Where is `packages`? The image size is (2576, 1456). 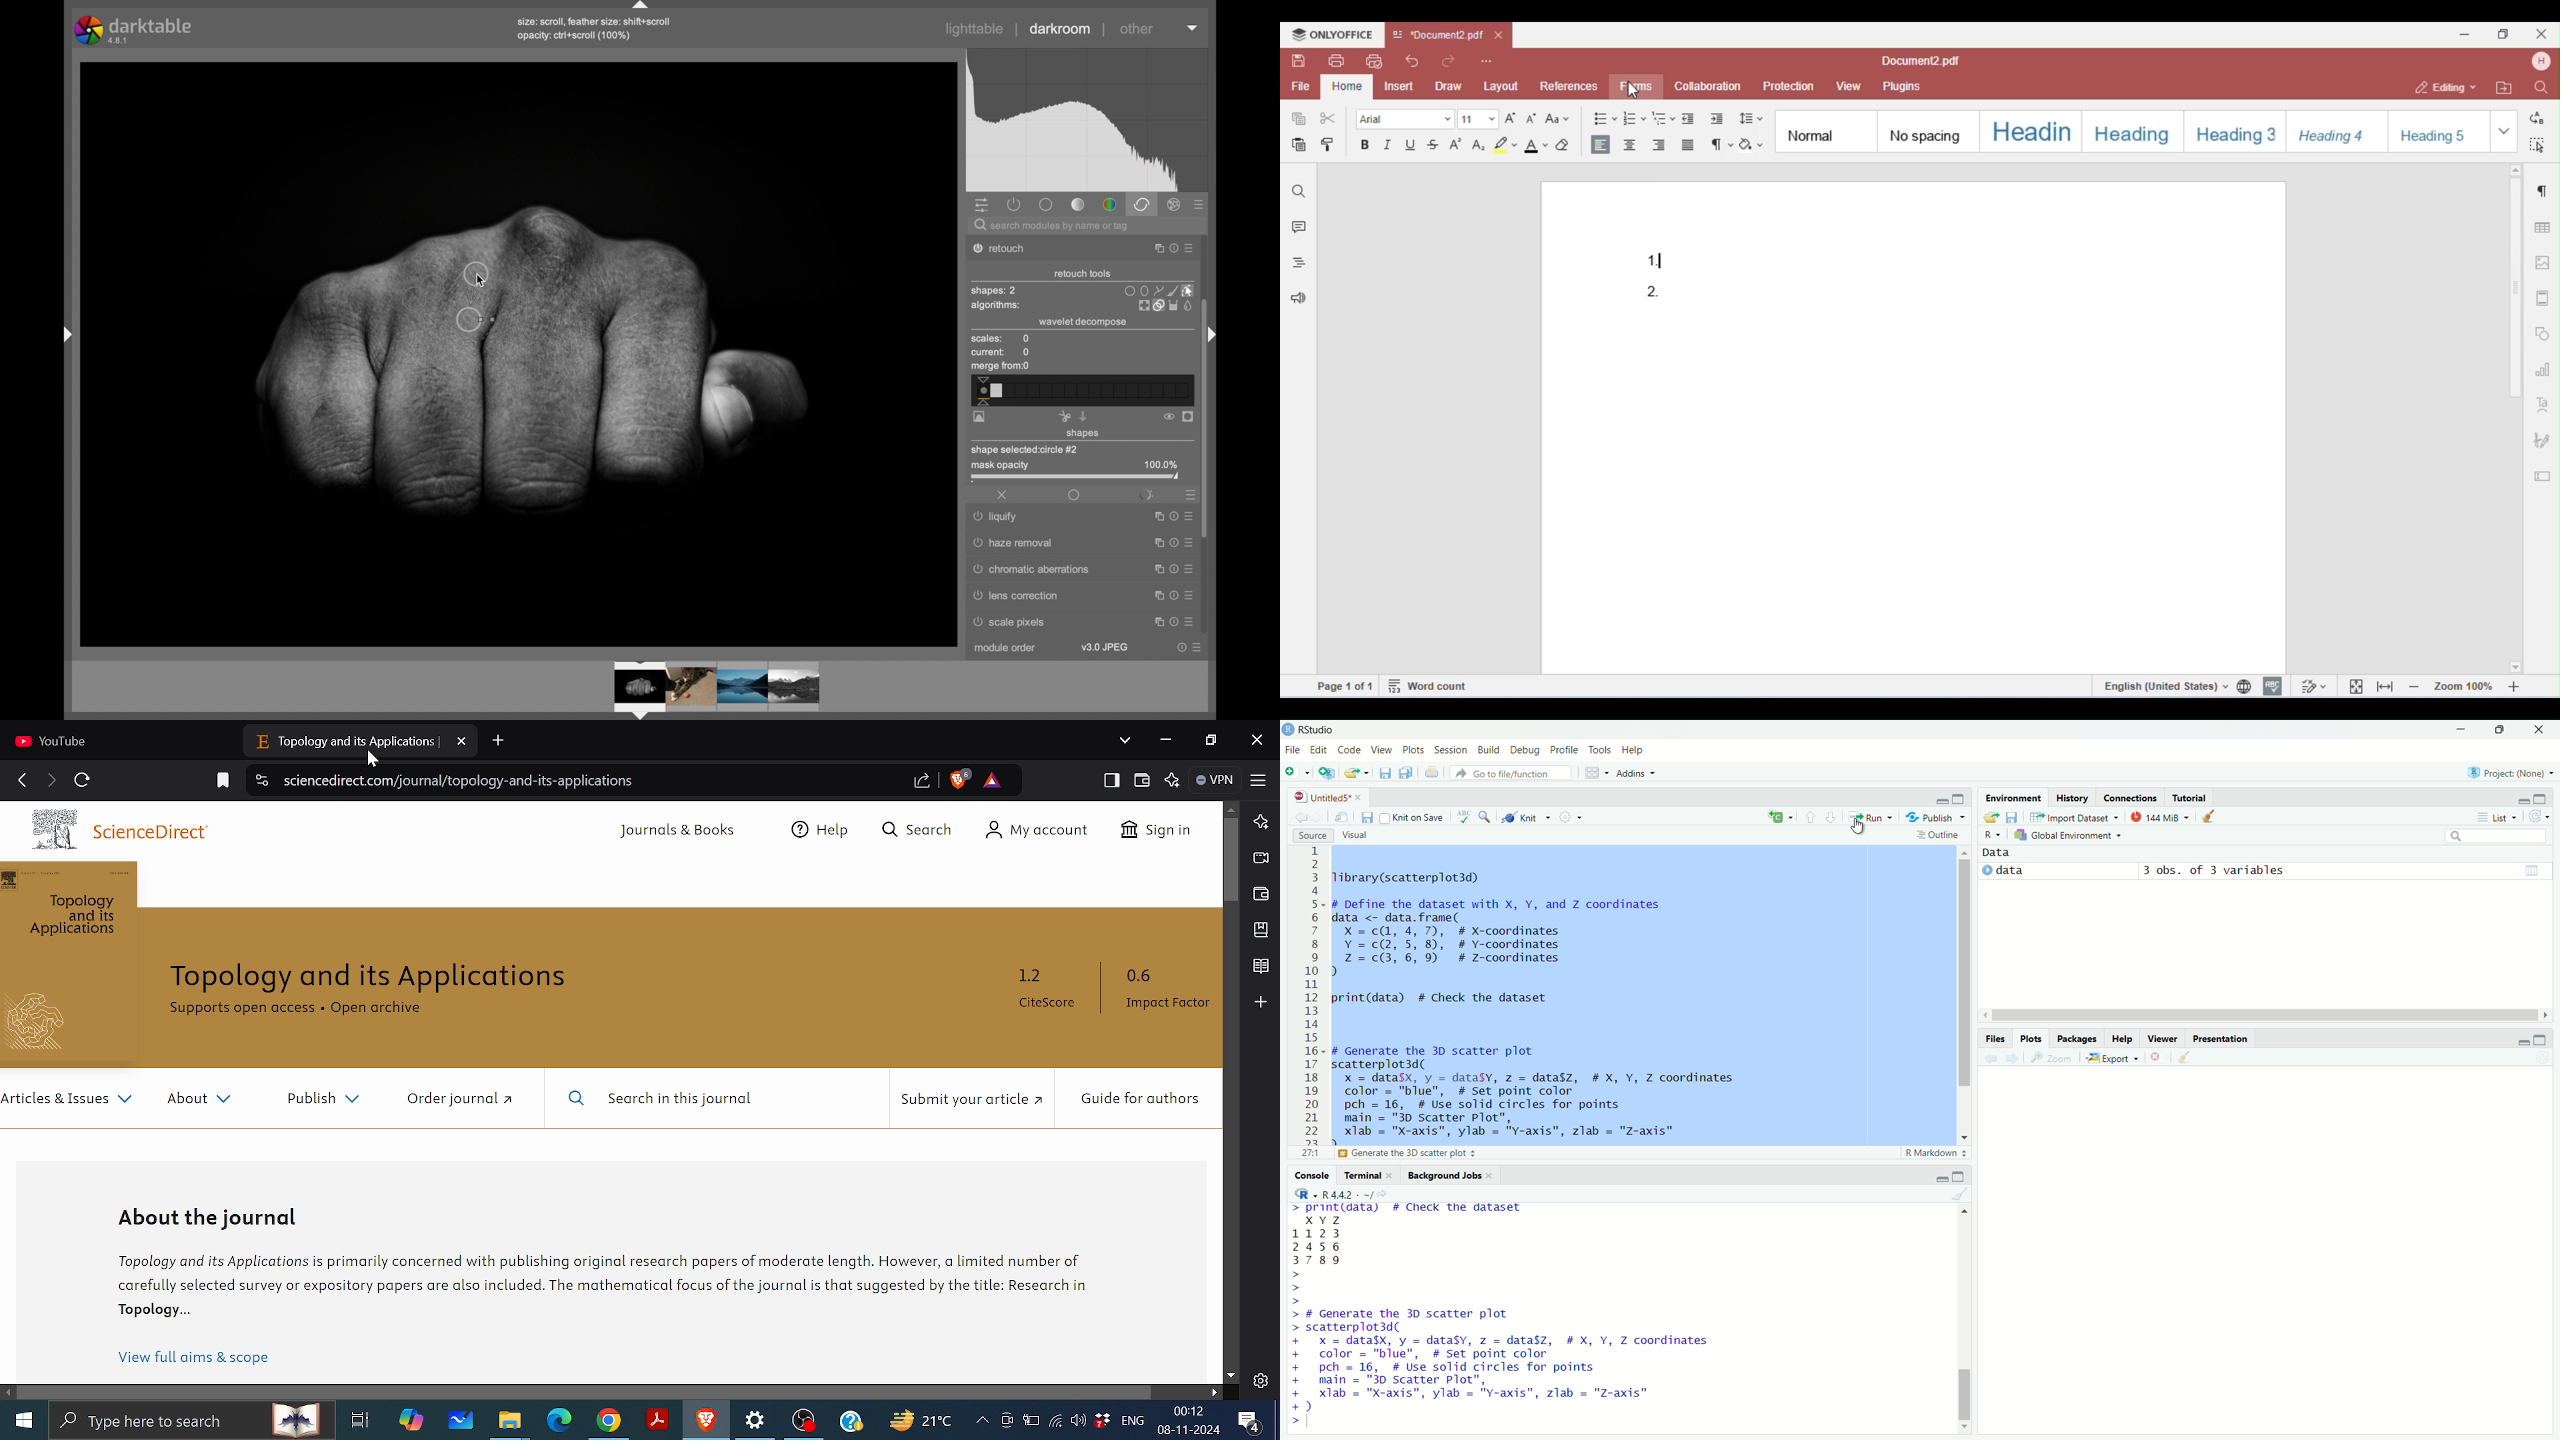 packages is located at coordinates (2076, 1038).